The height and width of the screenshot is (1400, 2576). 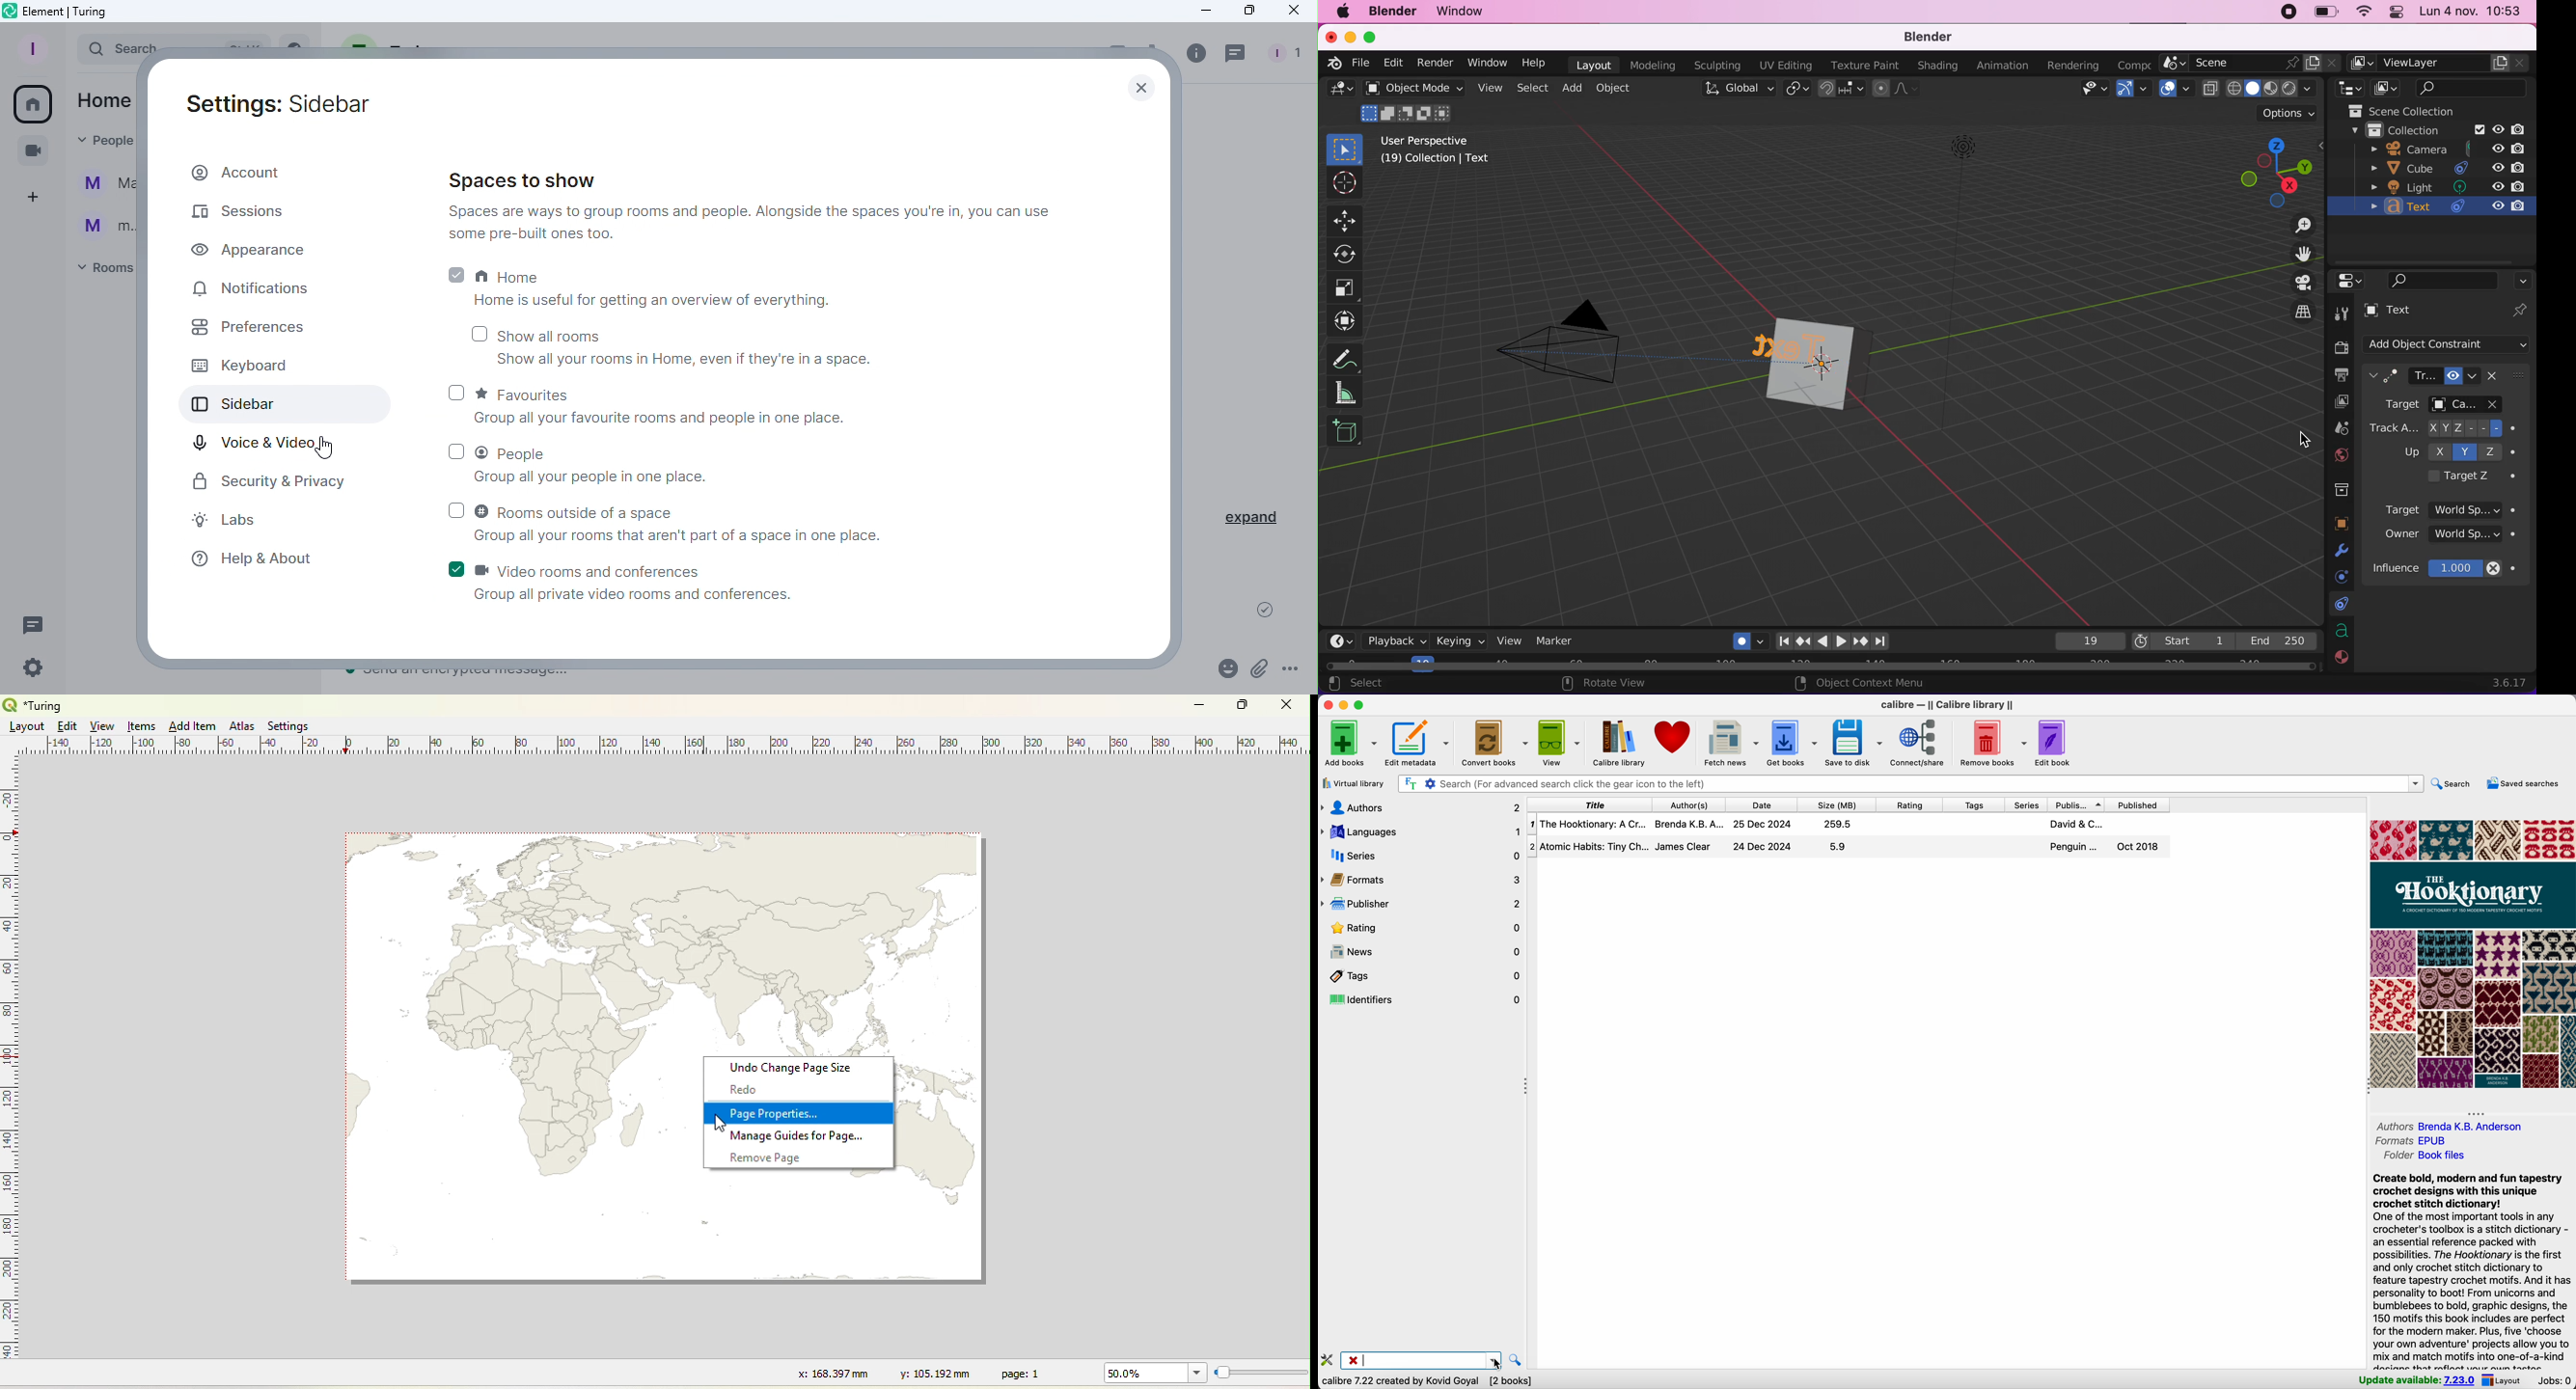 What do you see at coordinates (1421, 743) in the screenshot?
I see `edit metadata` at bounding box center [1421, 743].